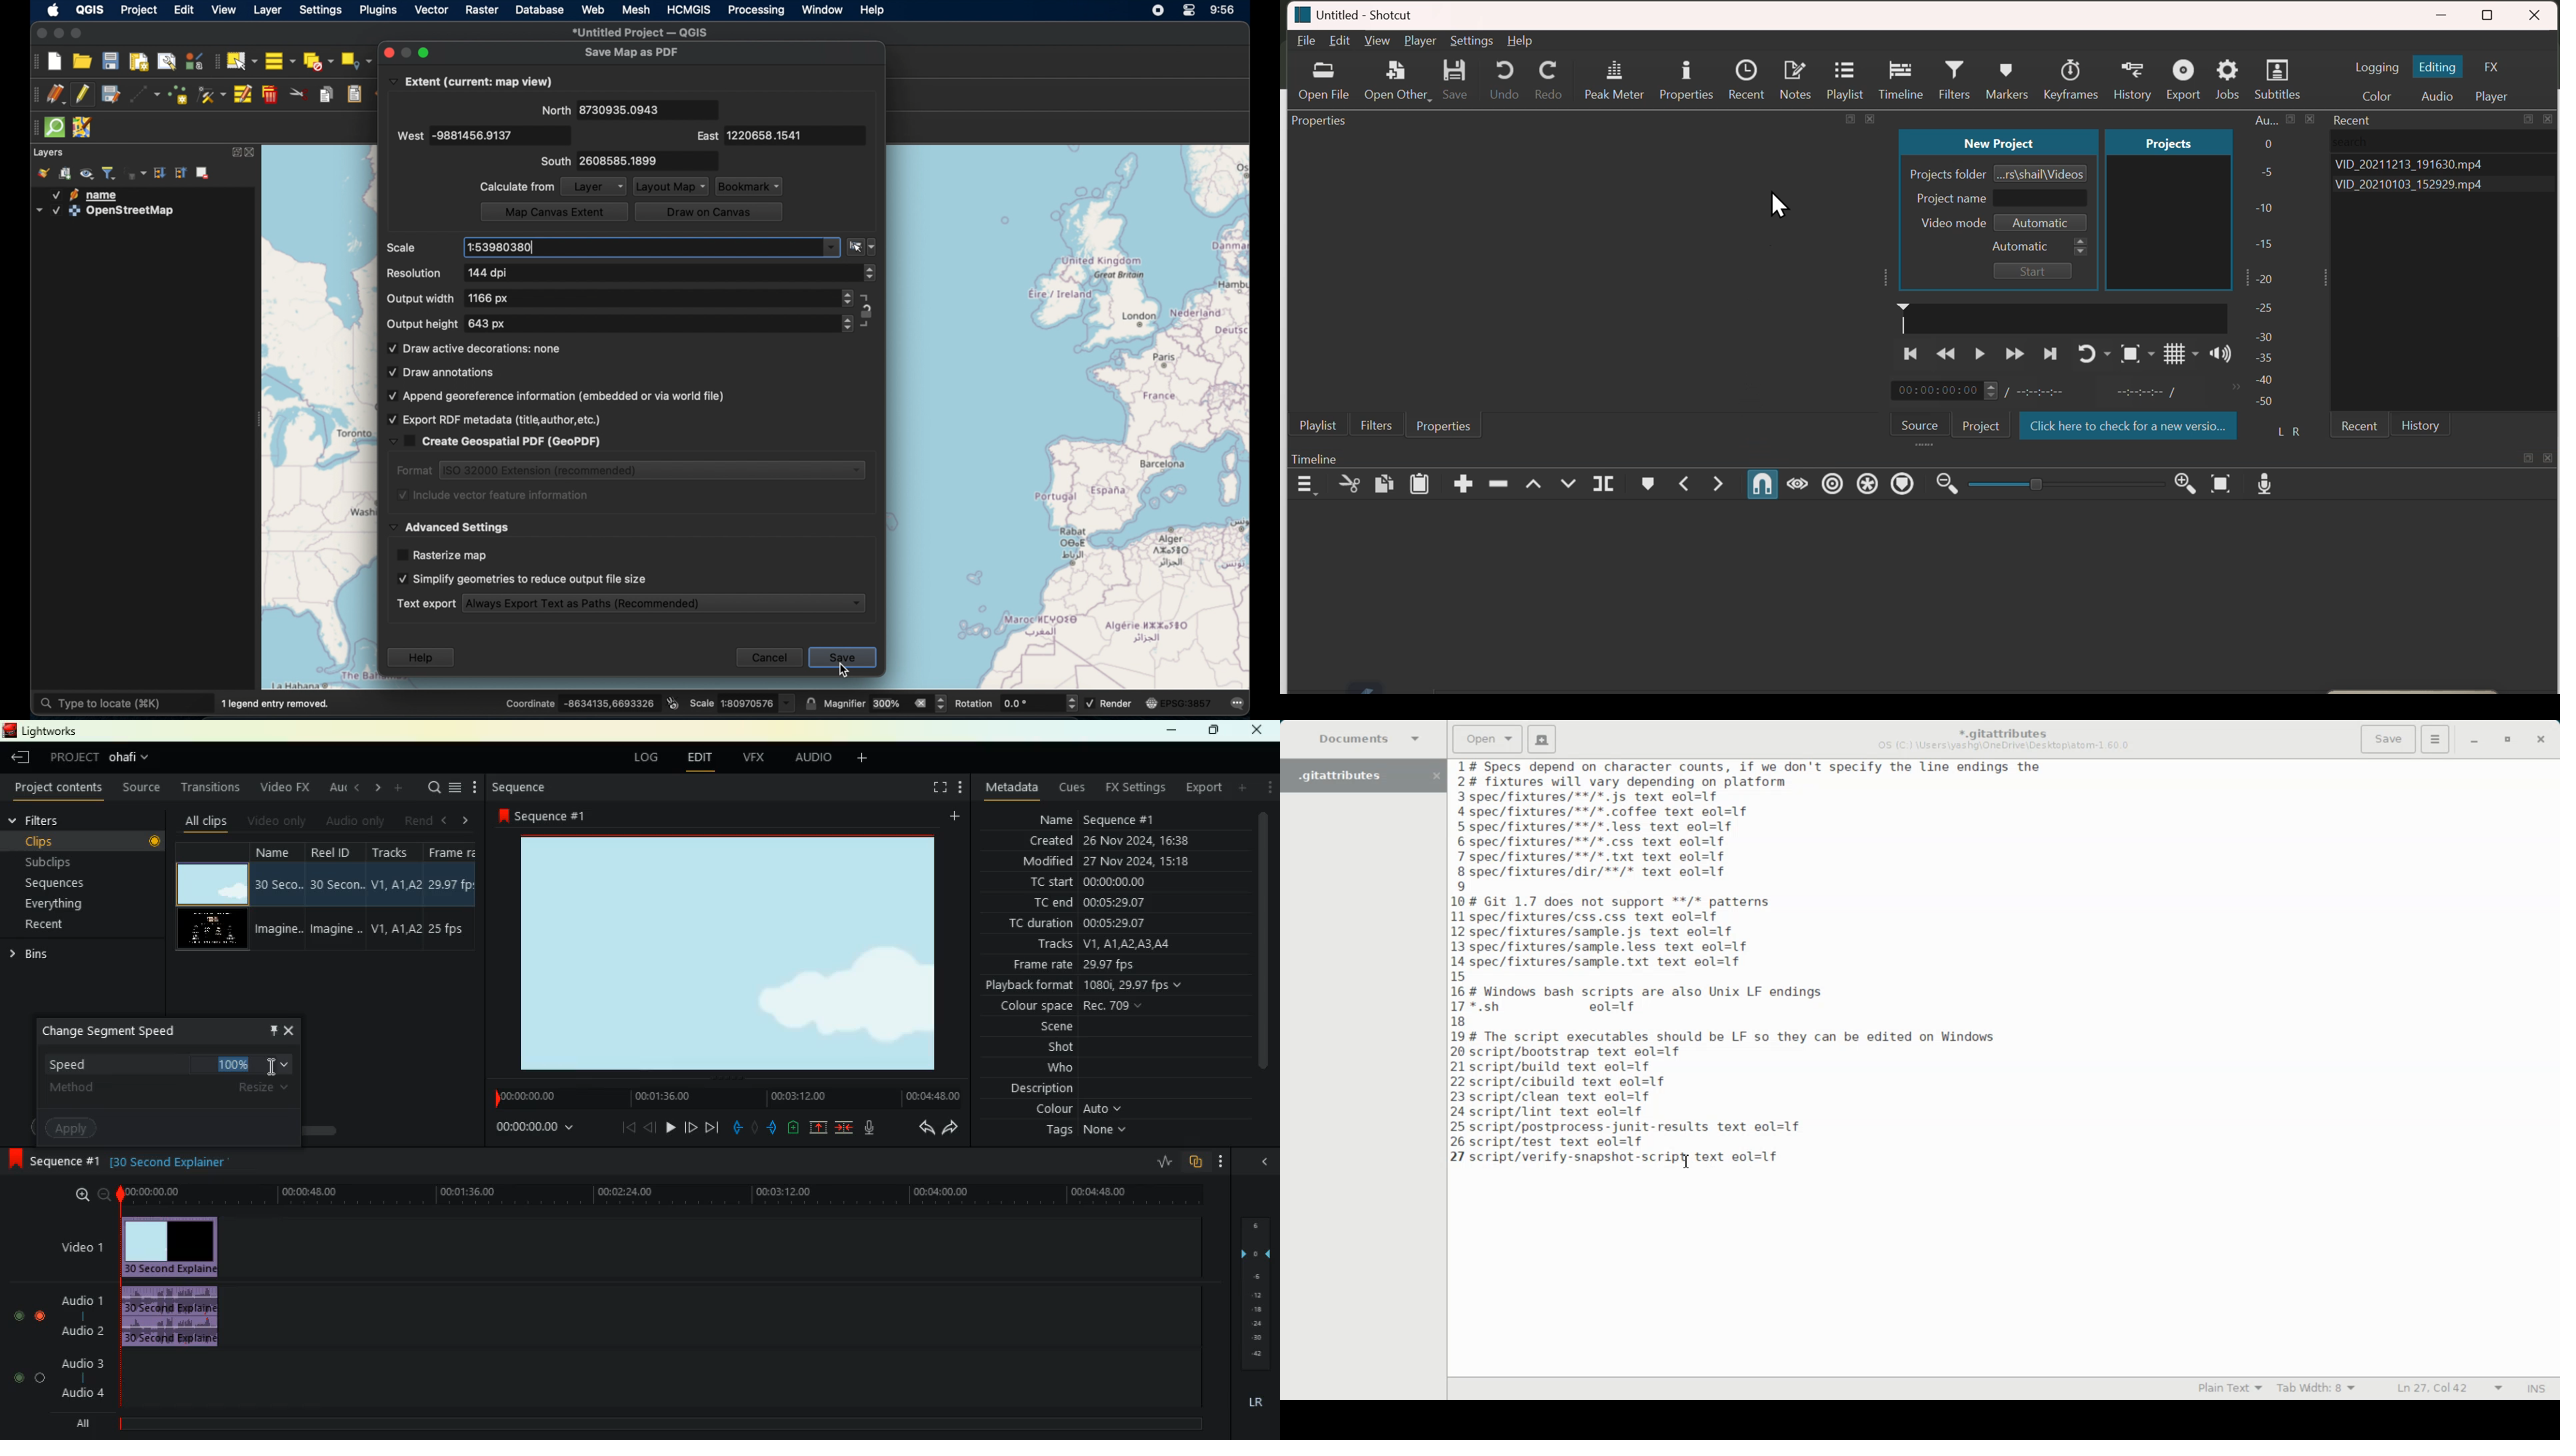 This screenshot has width=2576, height=1456. I want to click on text line number, so click(1461, 953).